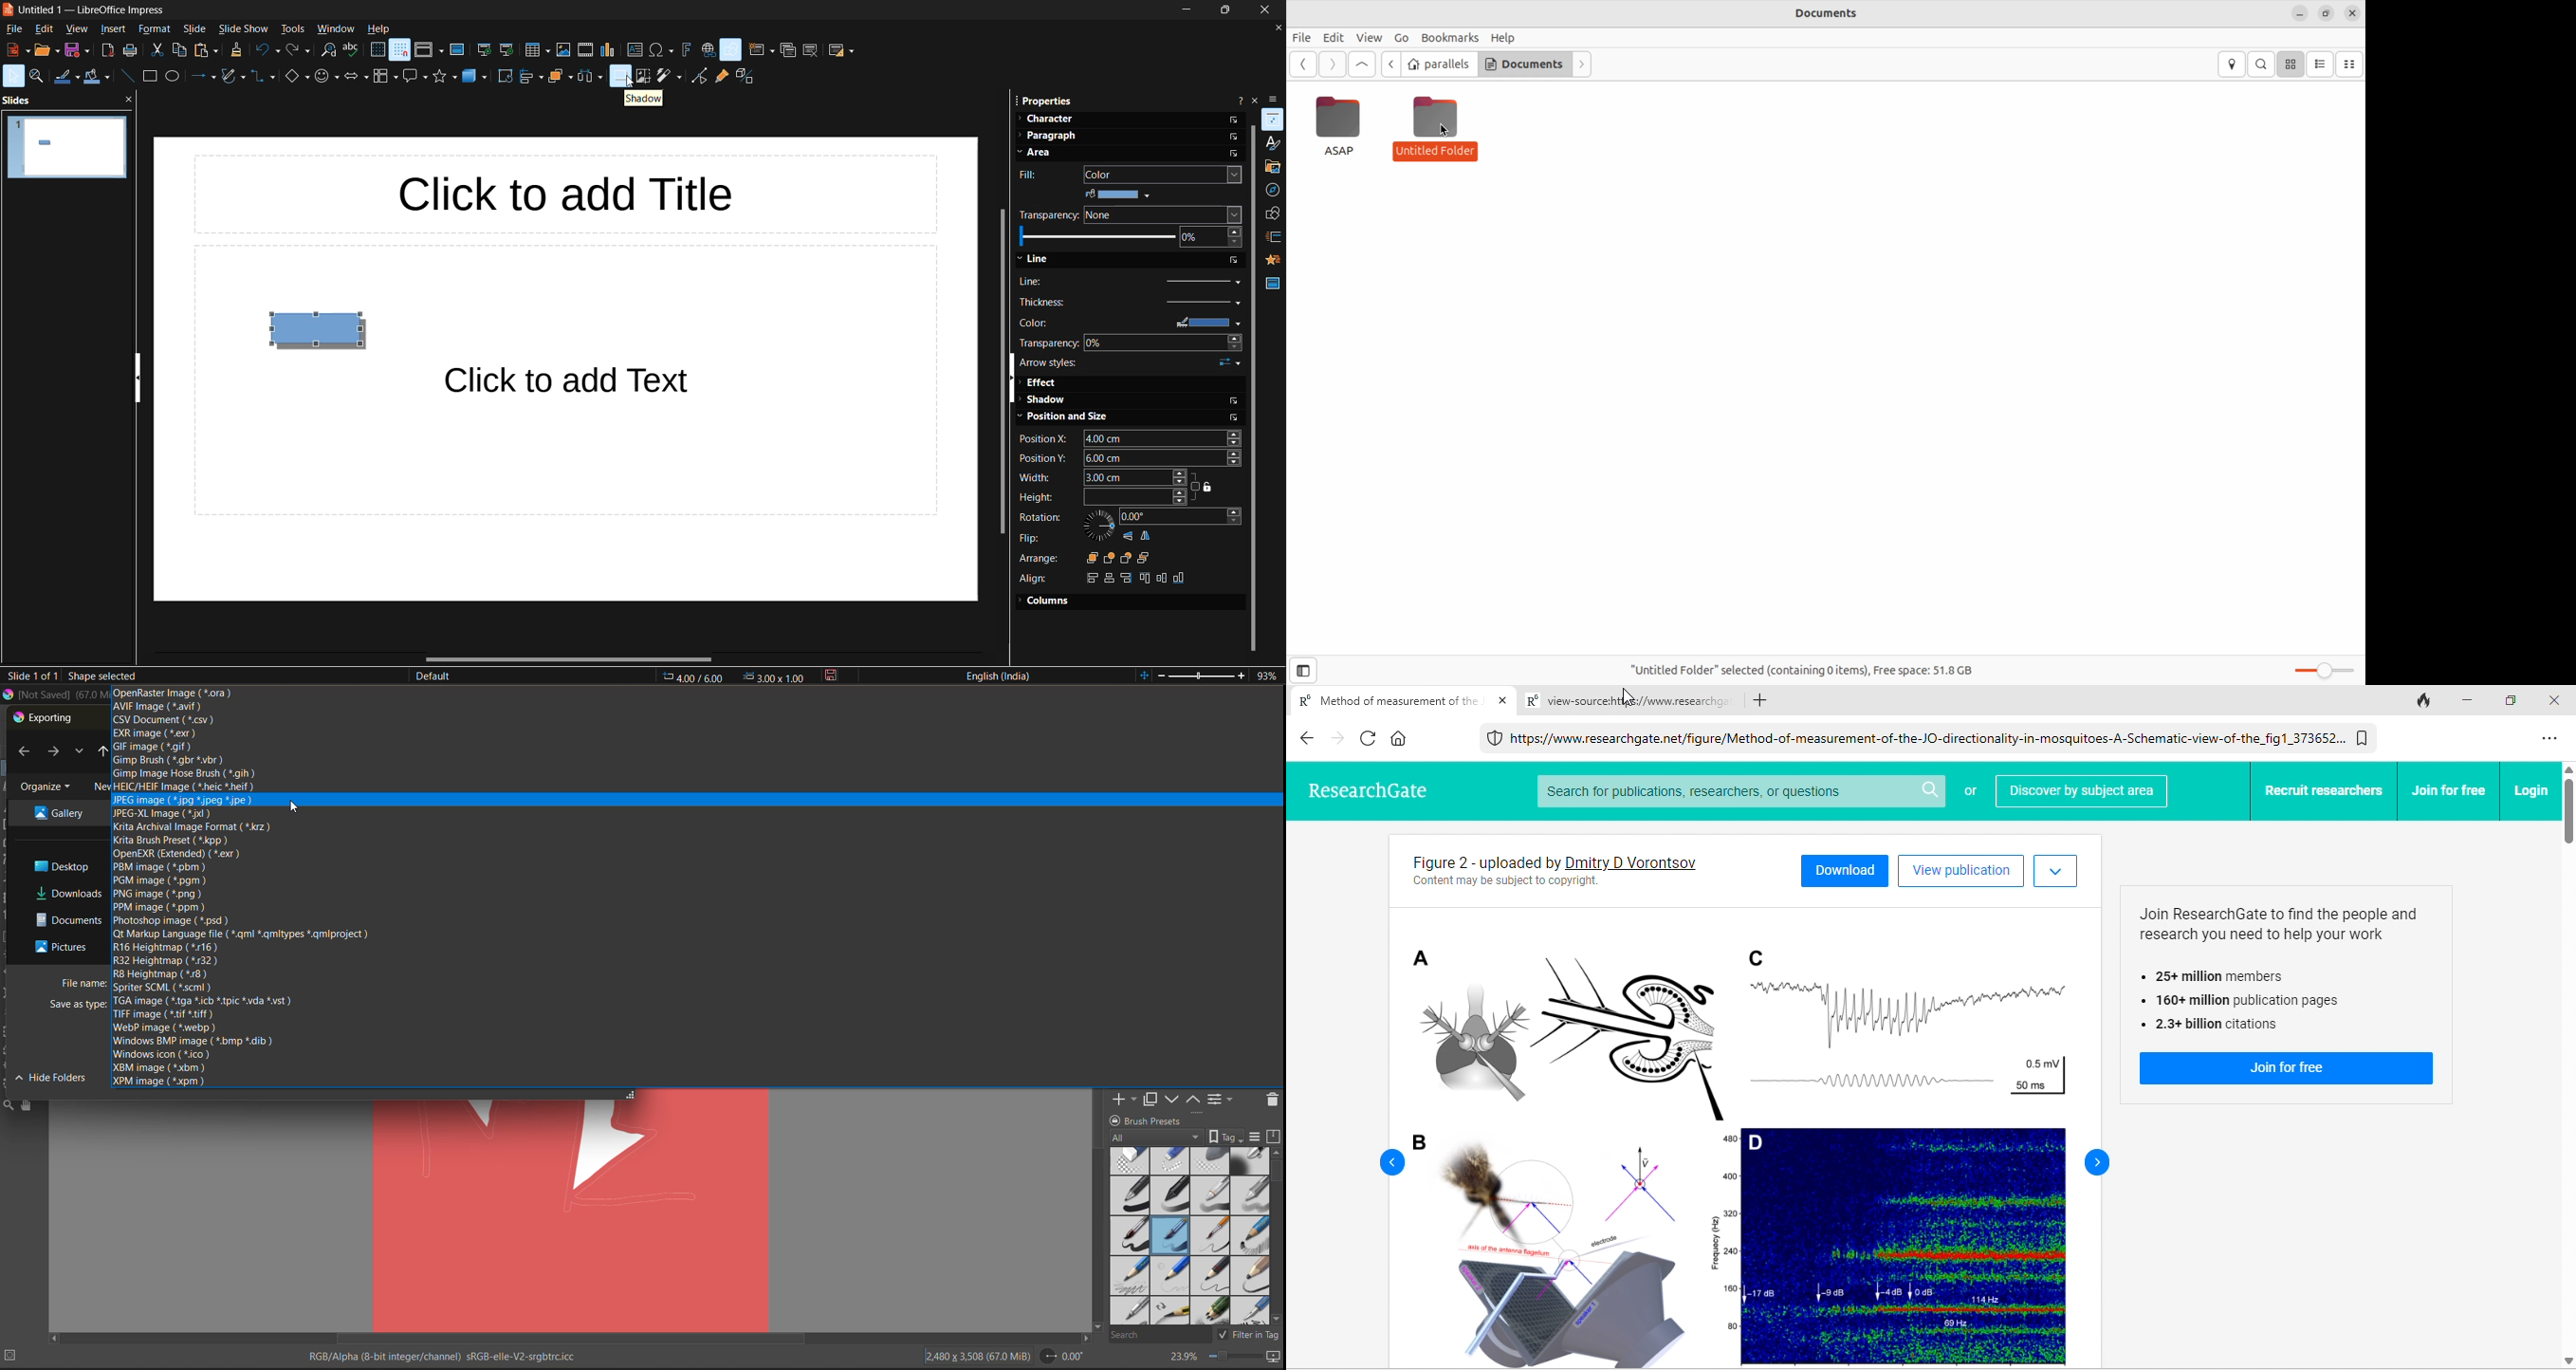 The height and width of the screenshot is (1372, 2576). I want to click on flip angle, so click(1062, 1357).